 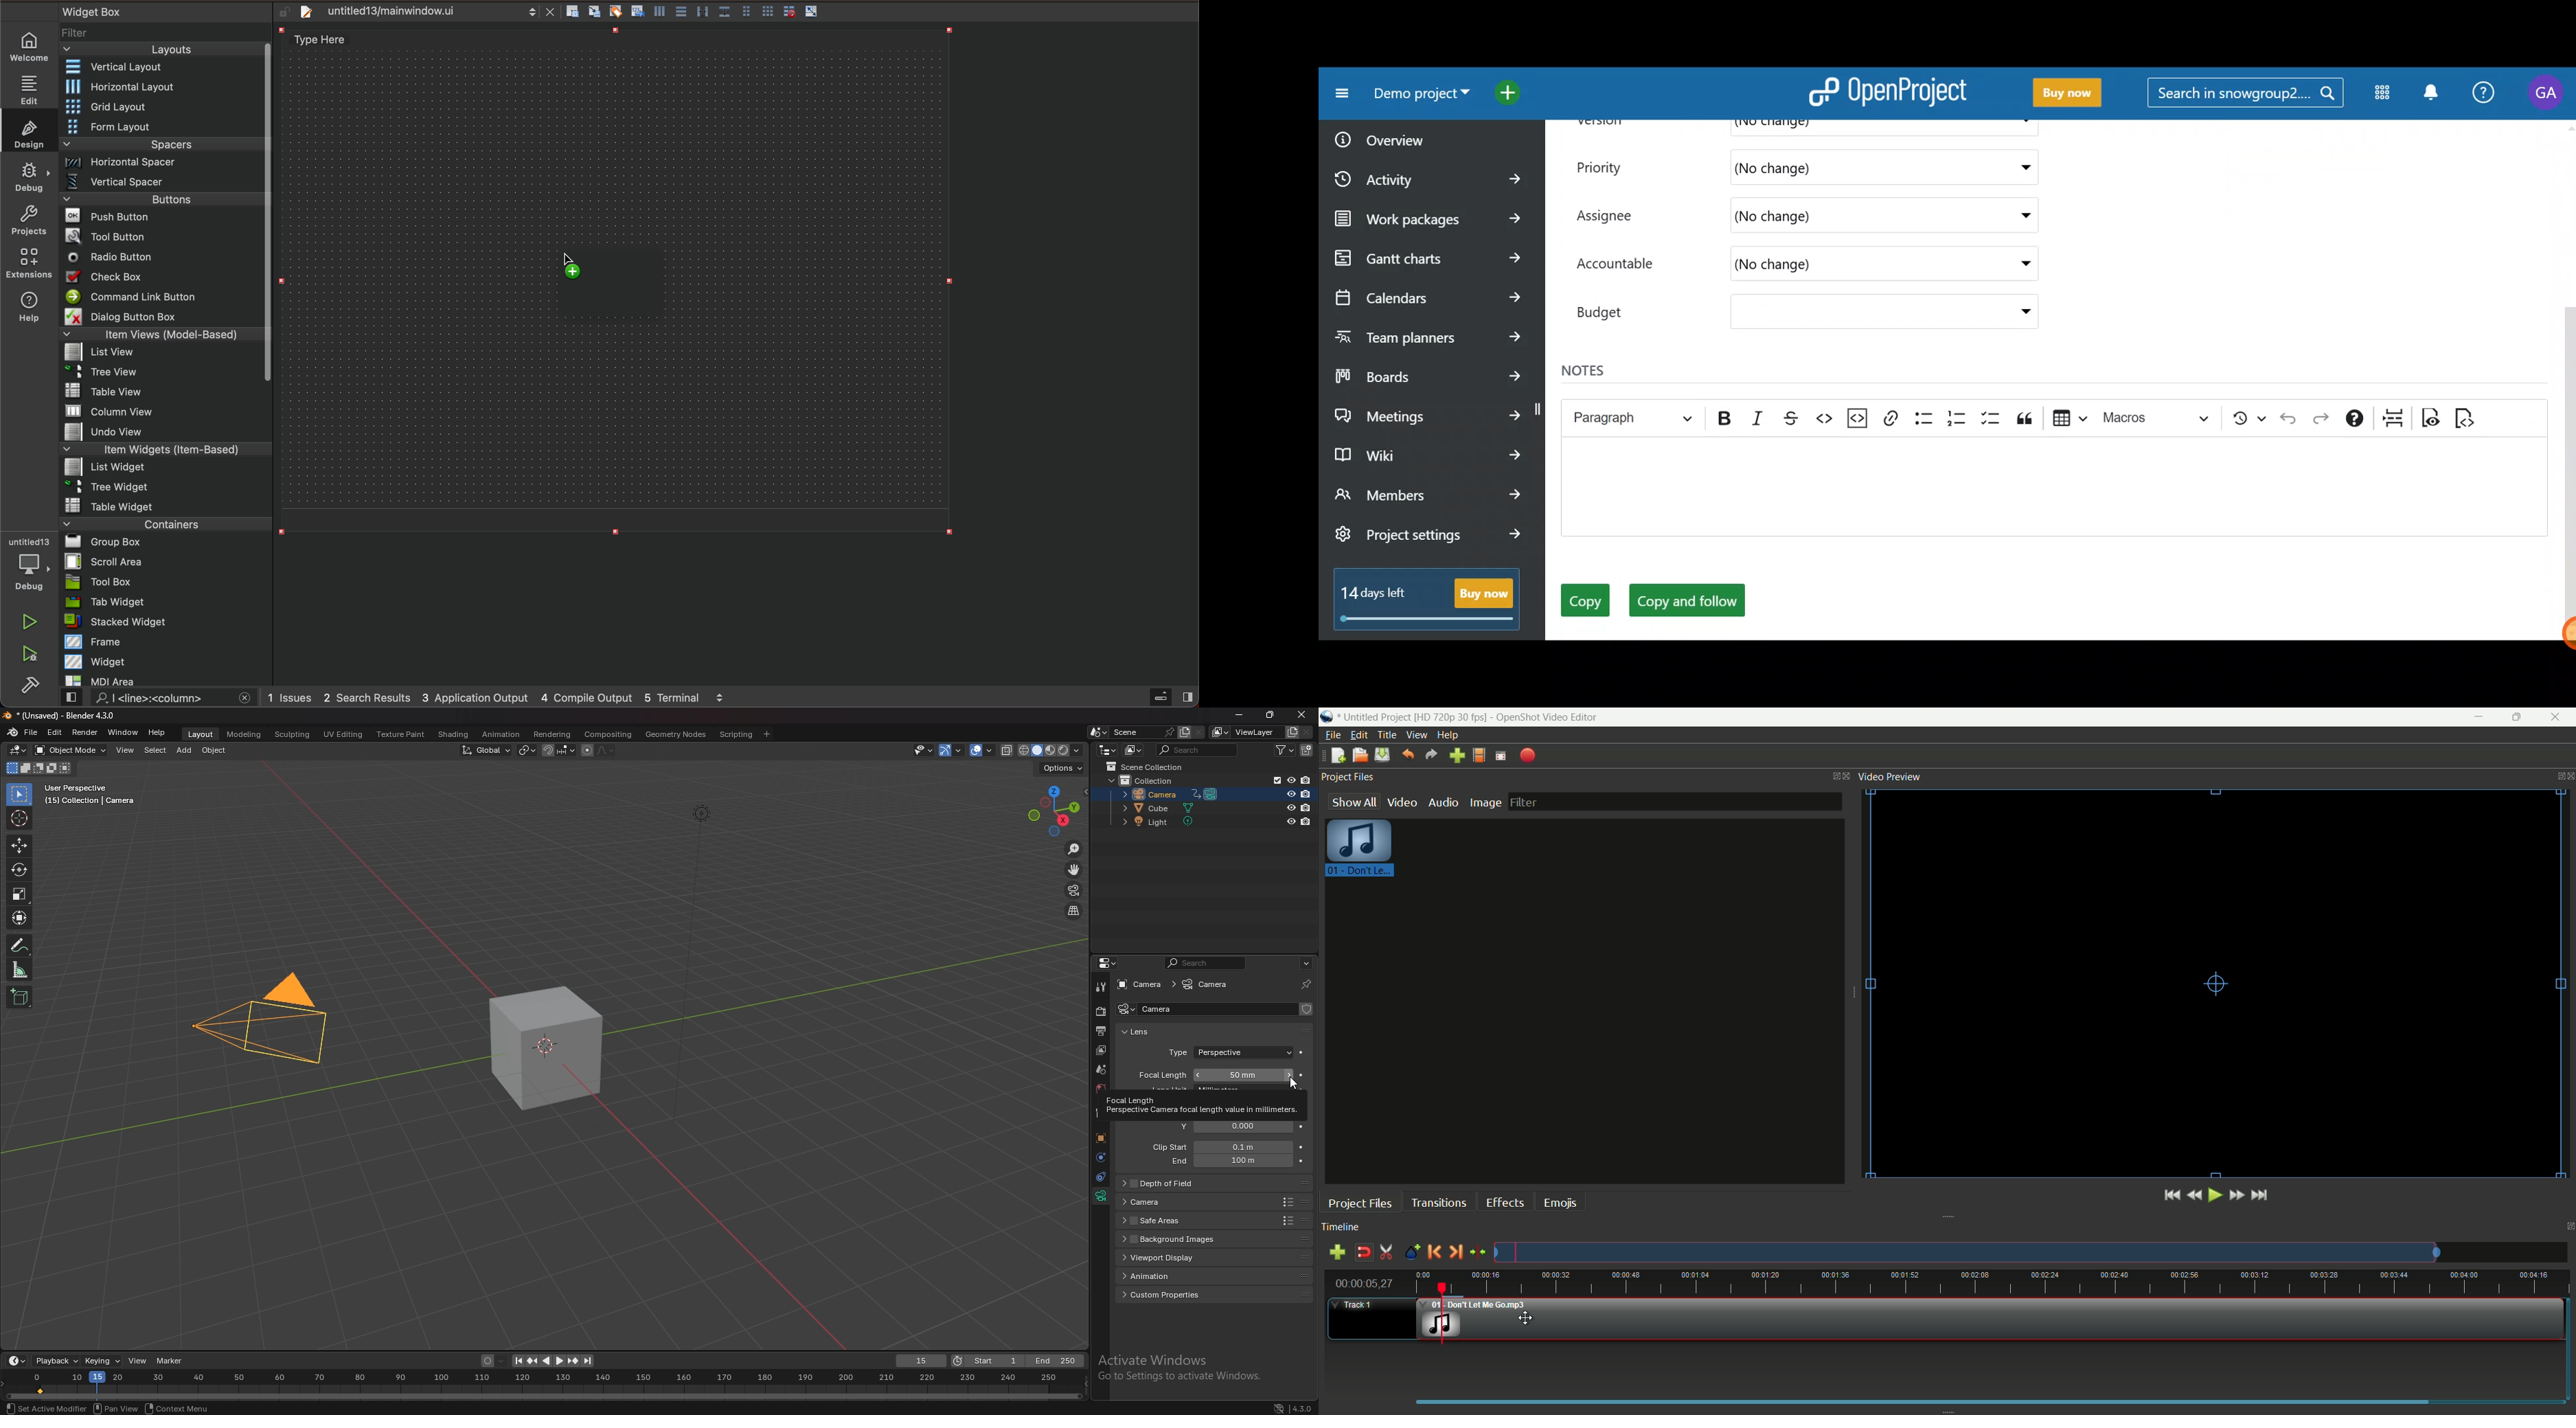 I want to click on build, so click(x=33, y=683).